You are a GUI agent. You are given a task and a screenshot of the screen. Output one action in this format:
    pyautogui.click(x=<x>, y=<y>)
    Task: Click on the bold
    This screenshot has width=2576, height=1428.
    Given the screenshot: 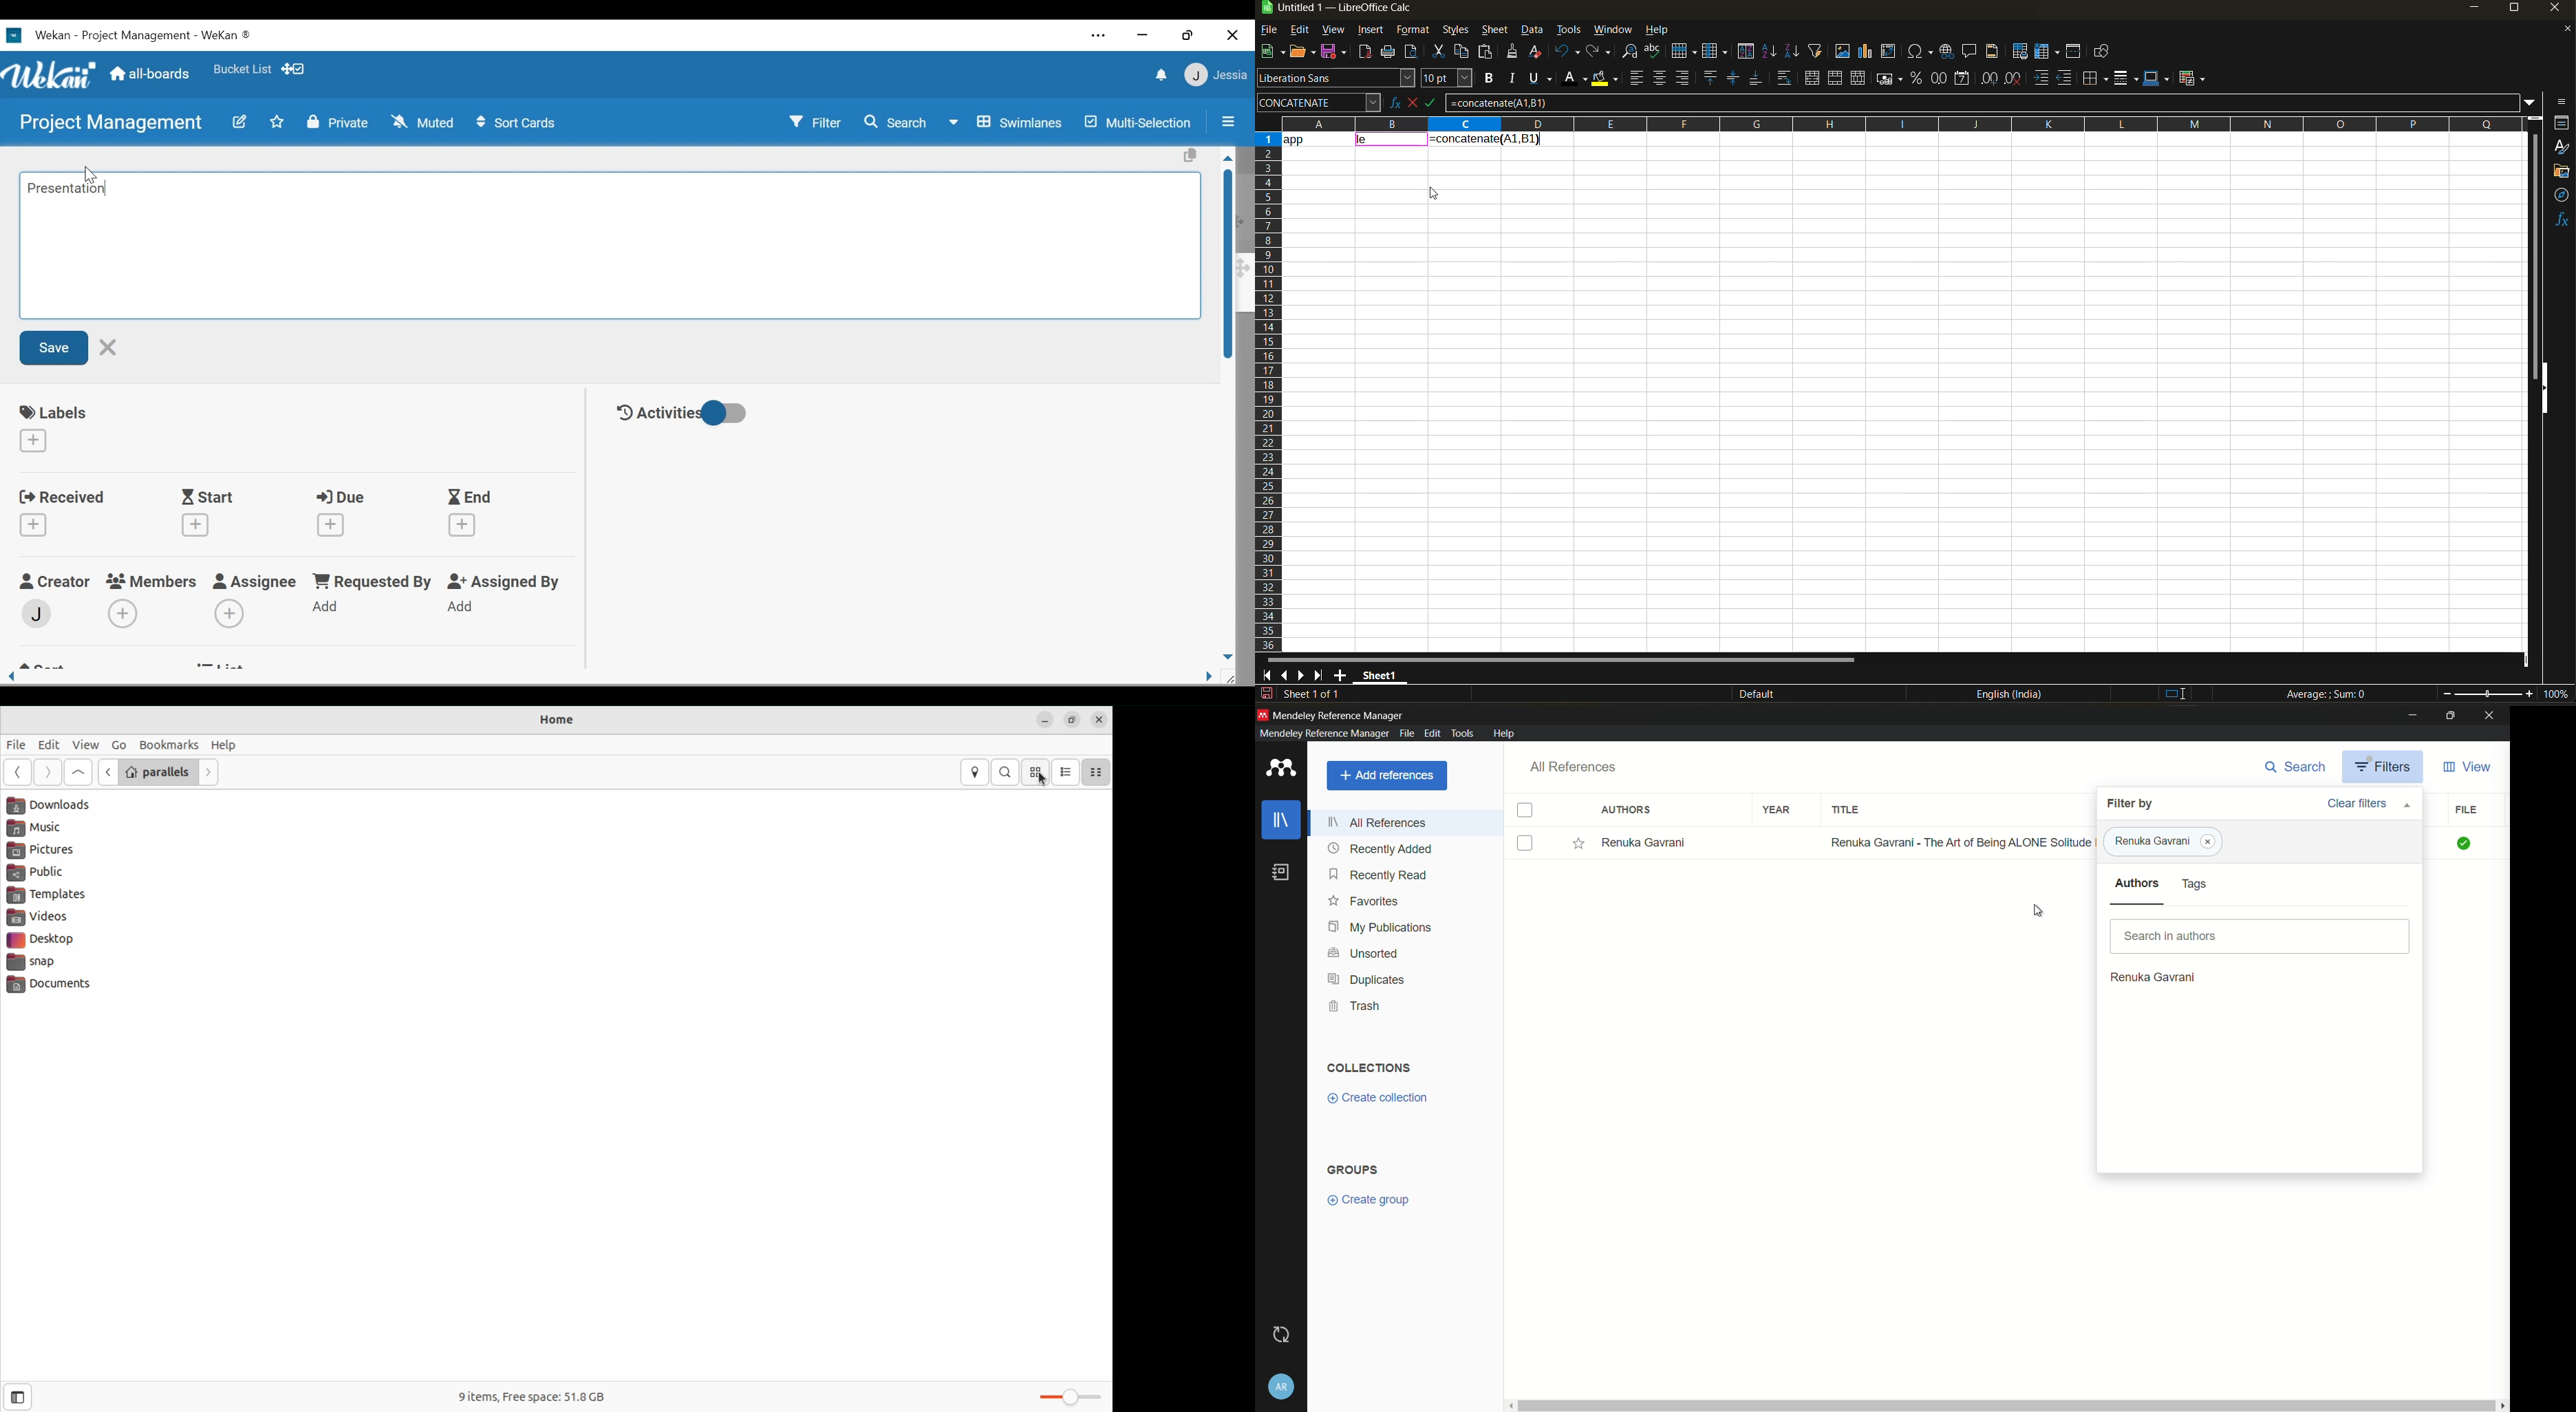 What is the action you would take?
    pyautogui.click(x=1487, y=78)
    